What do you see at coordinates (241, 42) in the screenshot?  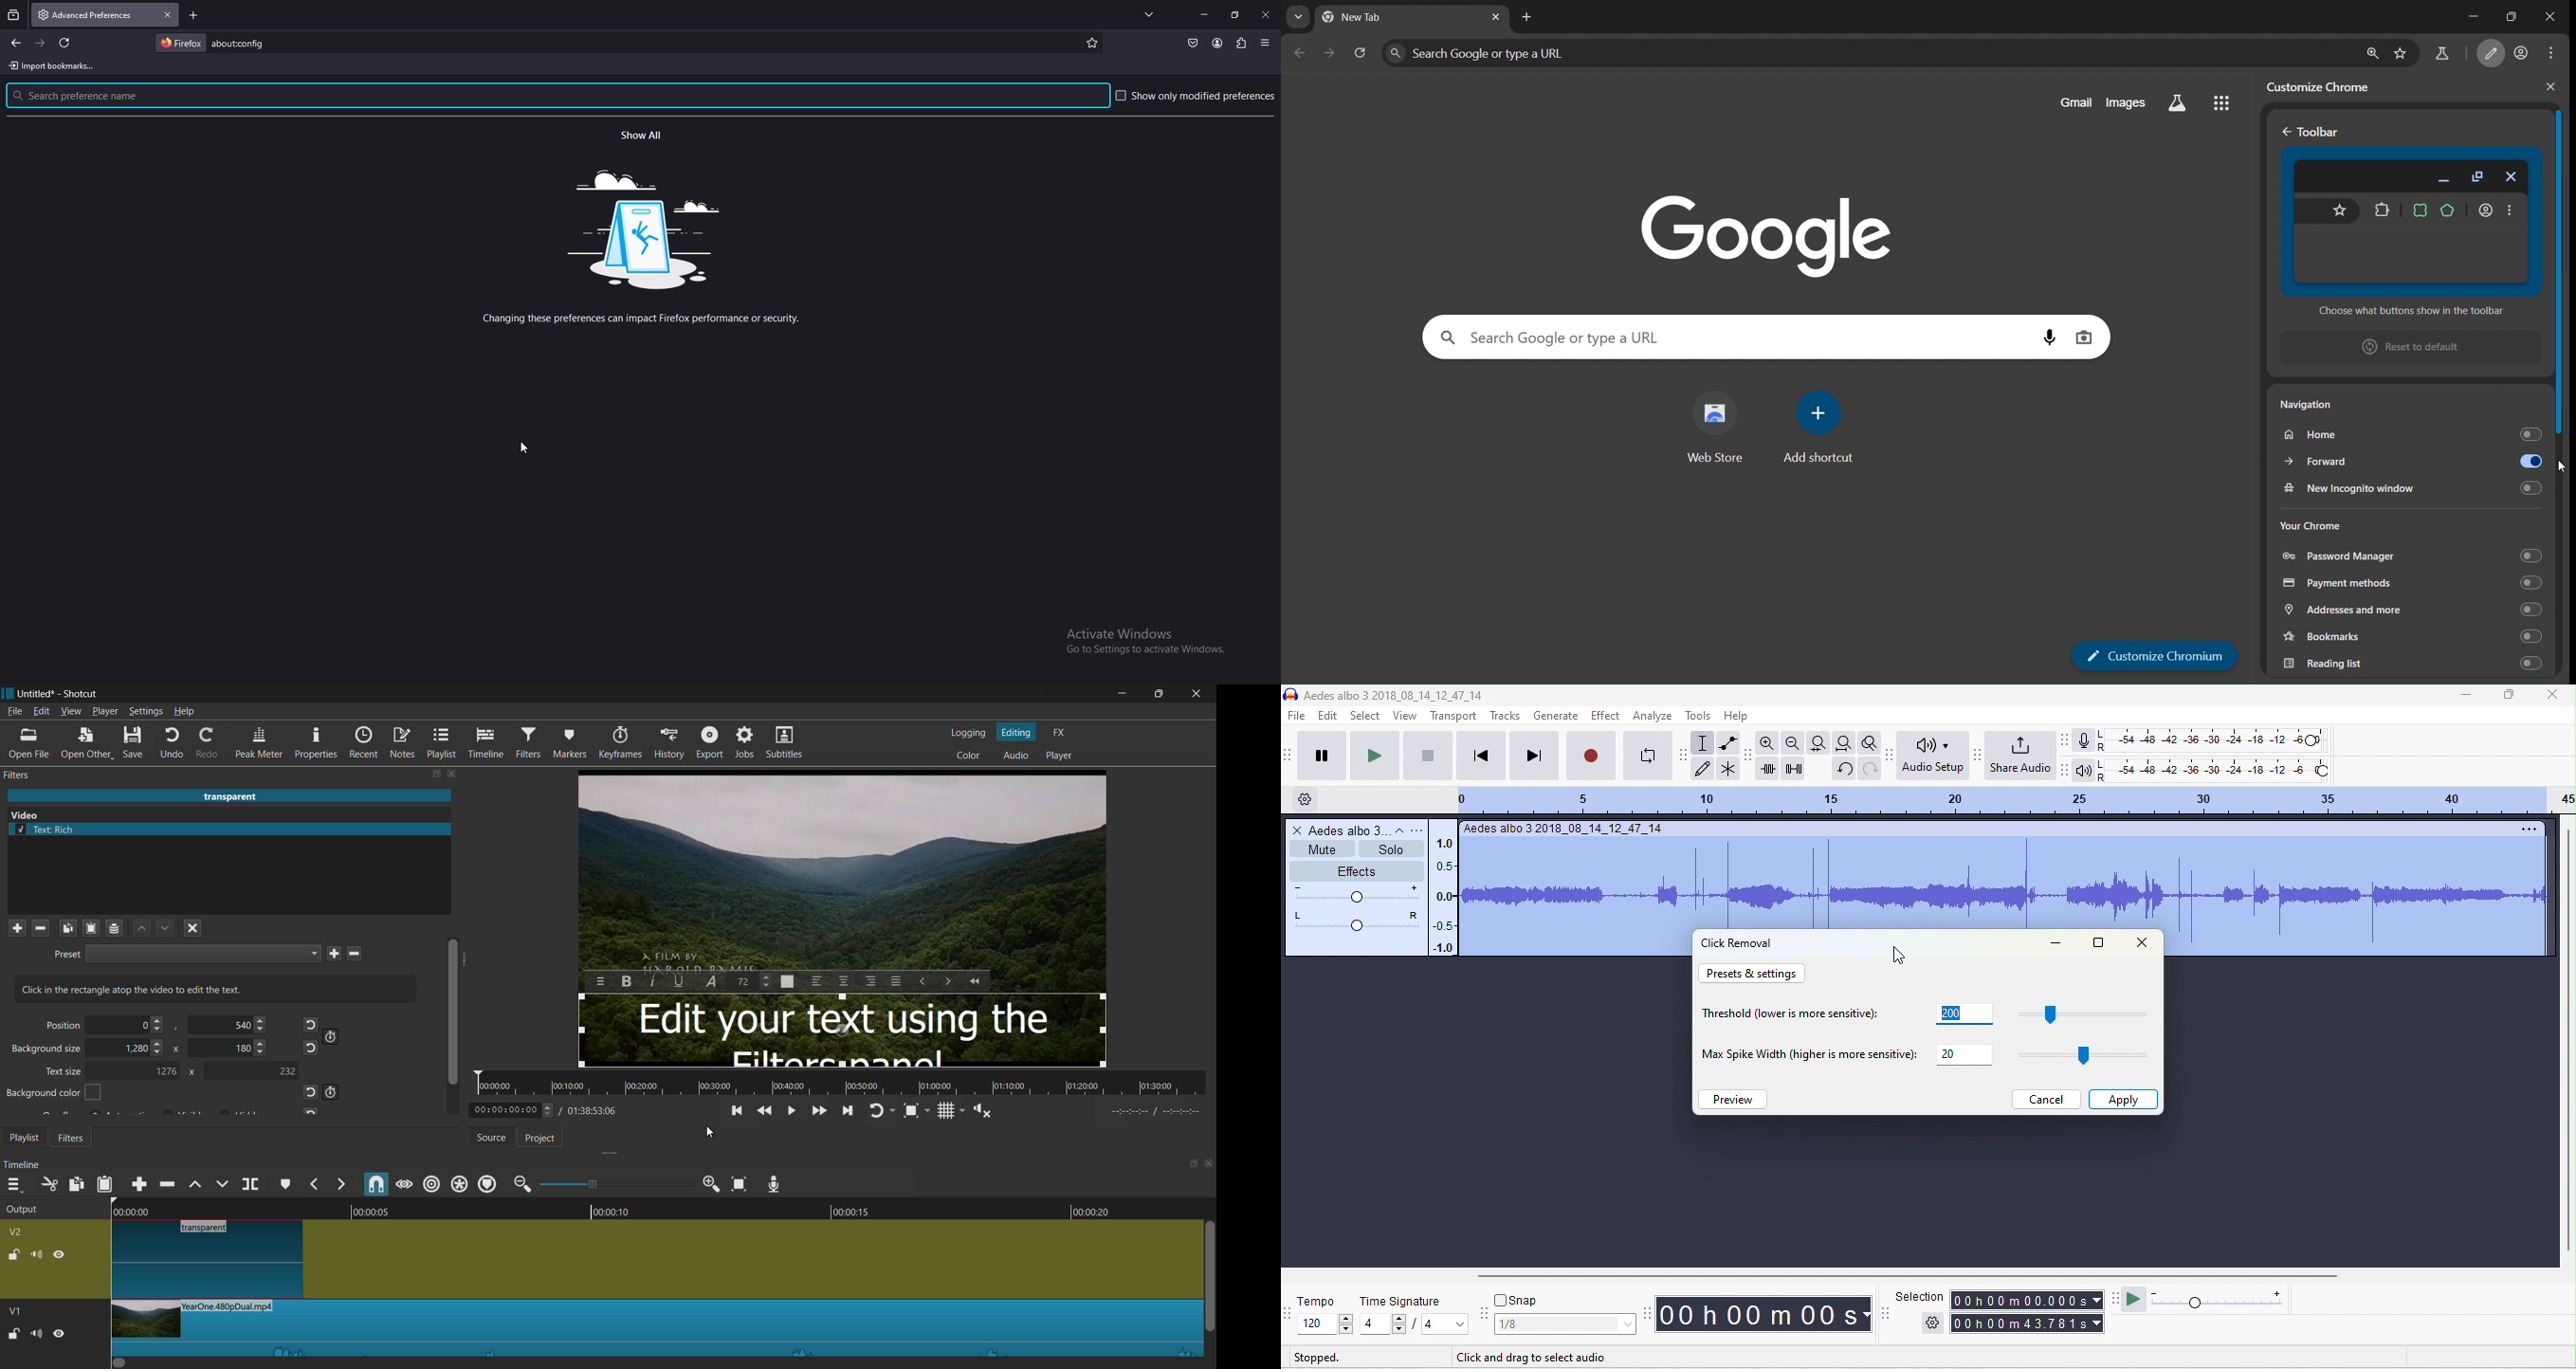 I see `search item` at bounding box center [241, 42].